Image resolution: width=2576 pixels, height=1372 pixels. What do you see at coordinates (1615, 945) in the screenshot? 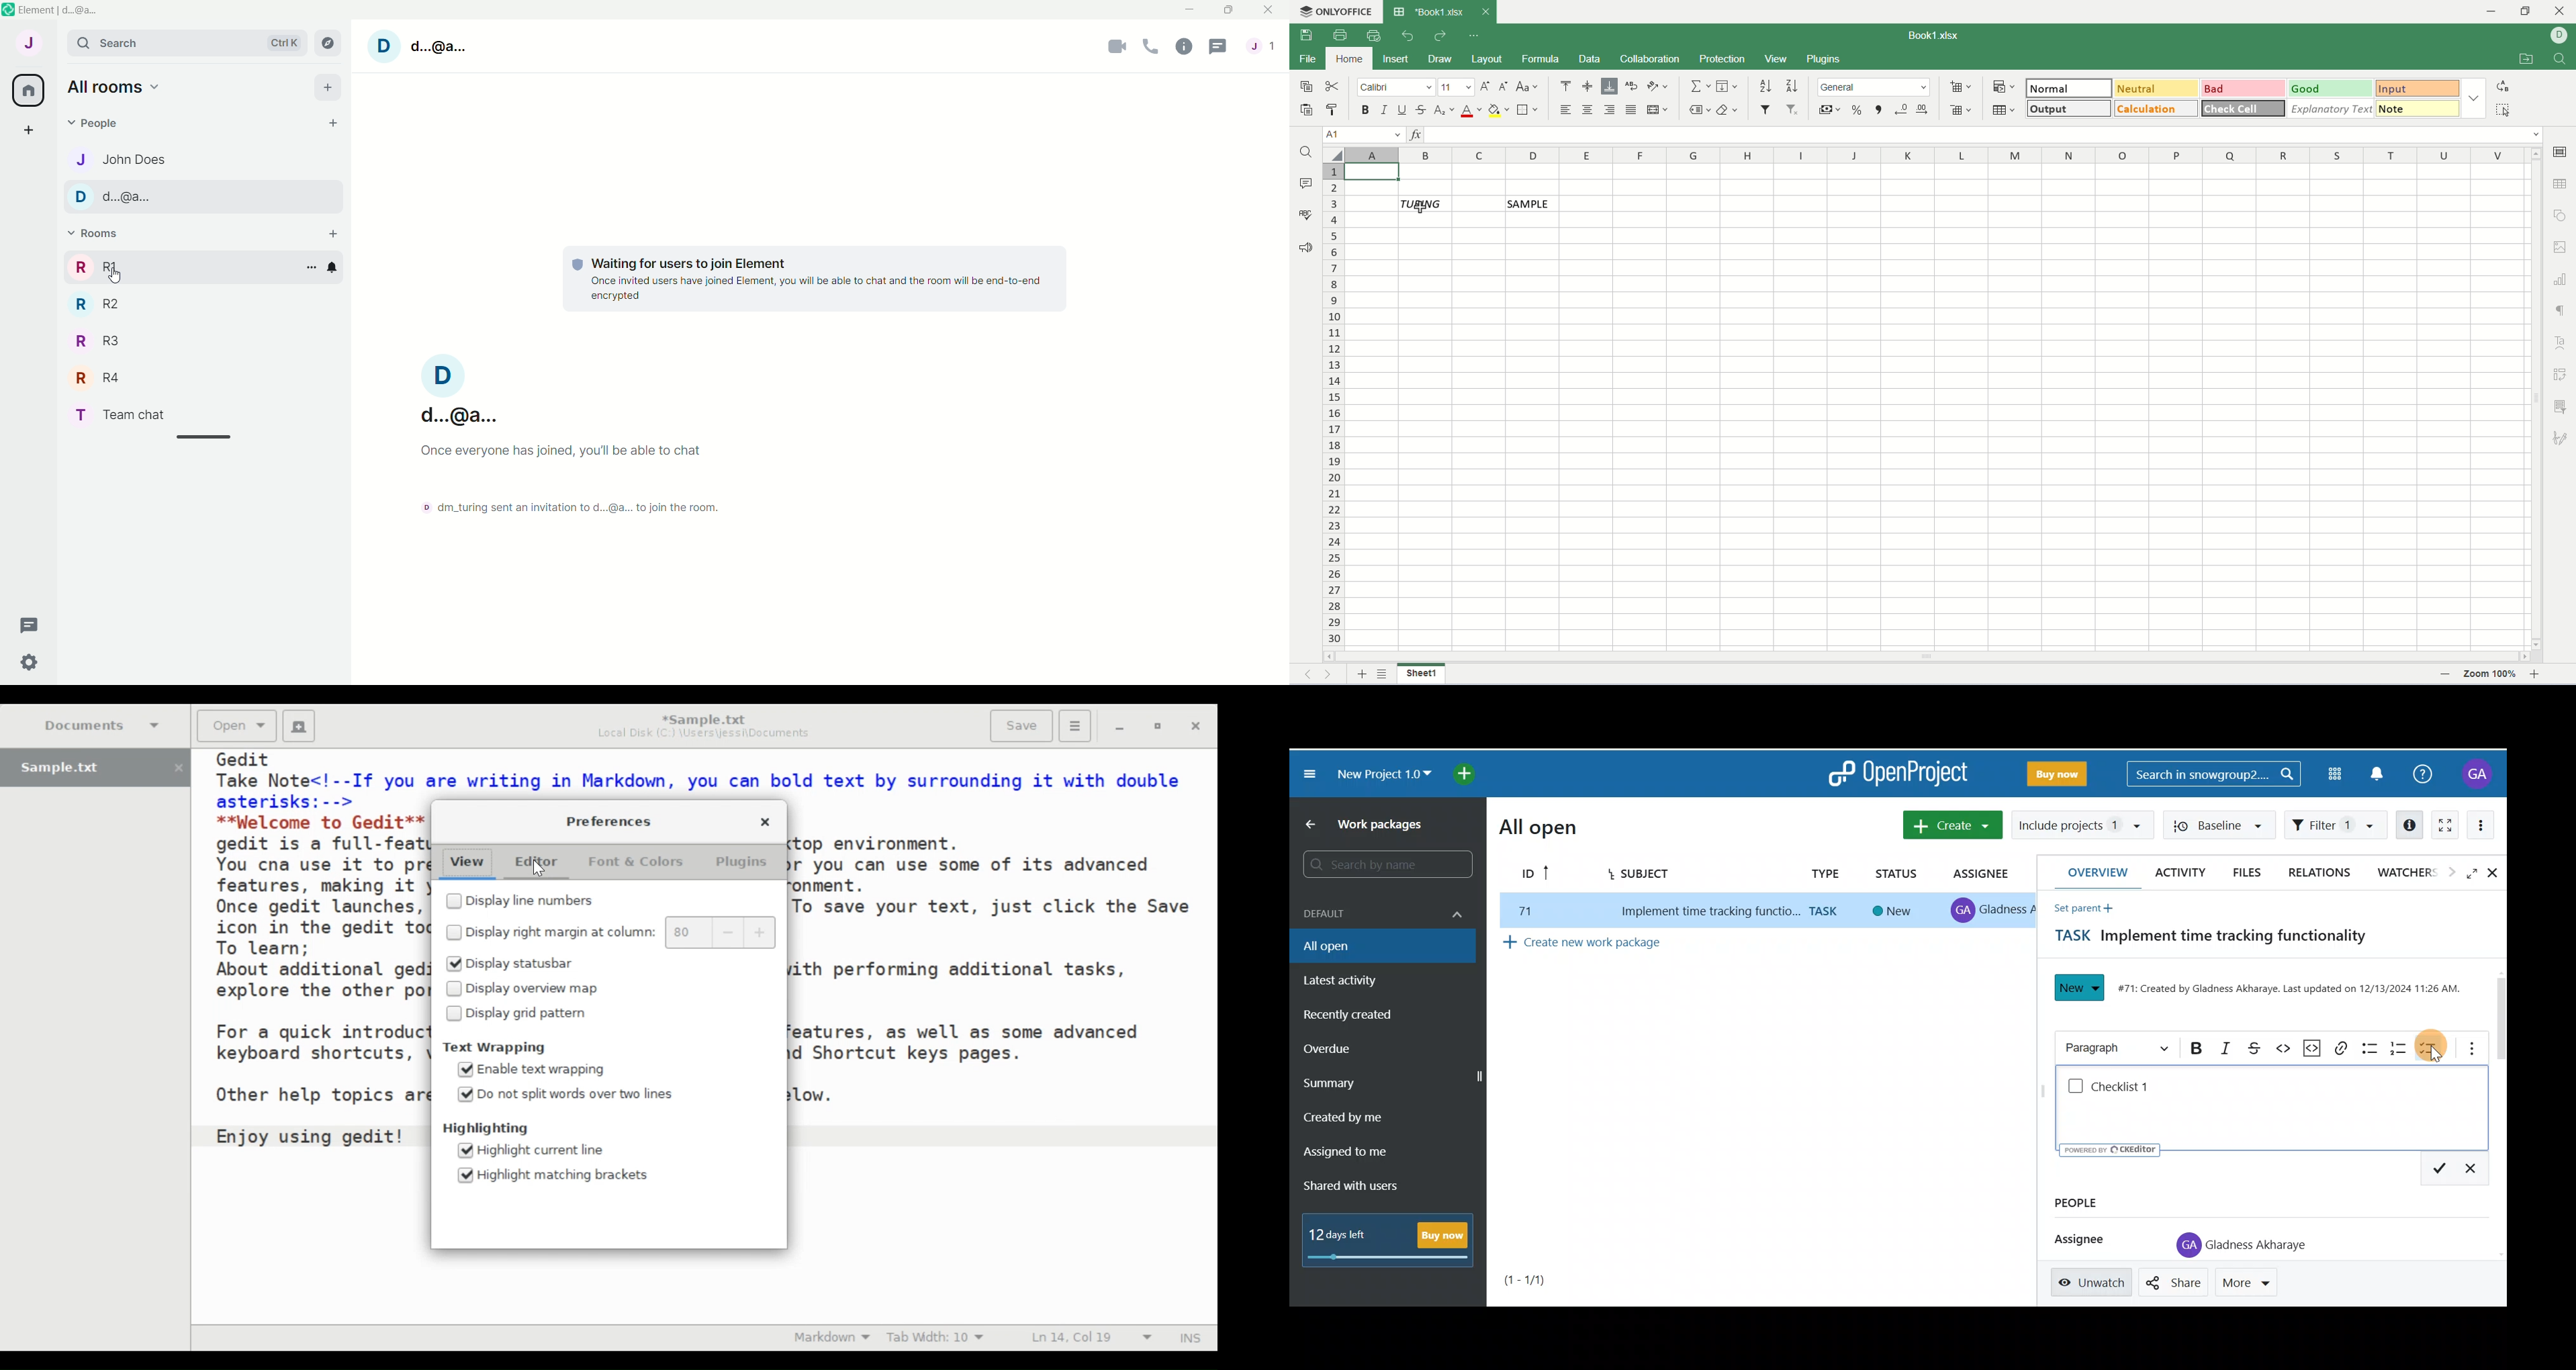
I see `Create new work package` at bounding box center [1615, 945].